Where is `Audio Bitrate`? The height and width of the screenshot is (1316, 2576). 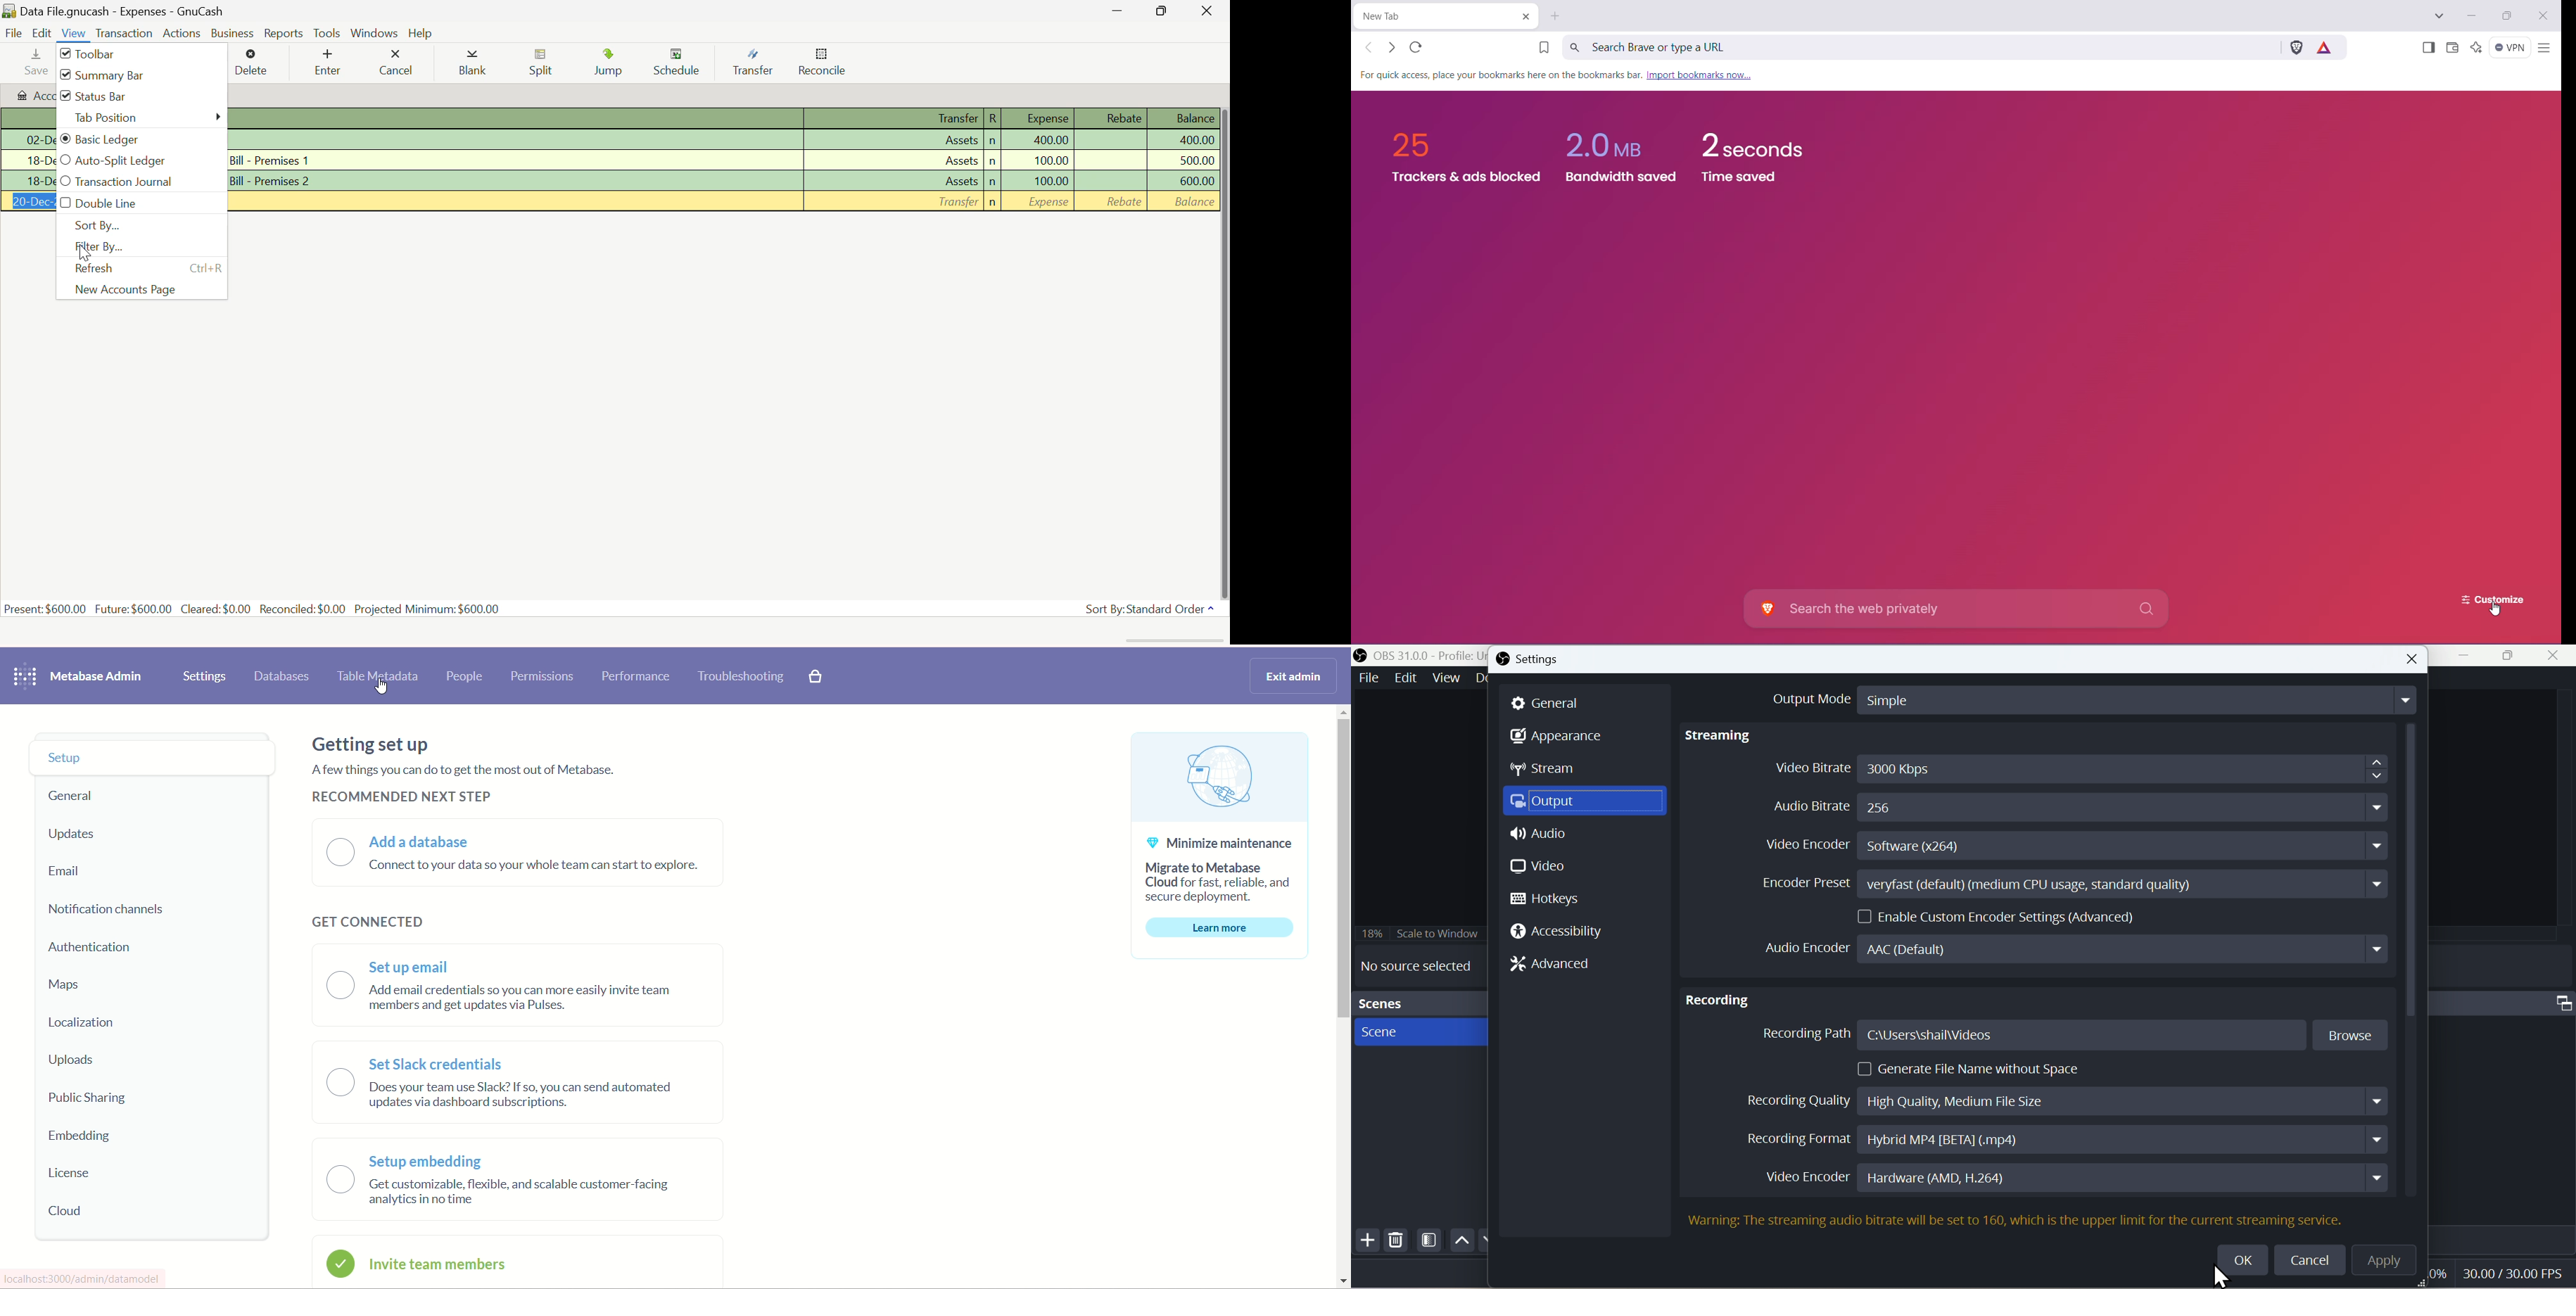
Audio Bitrate is located at coordinates (1802, 806).